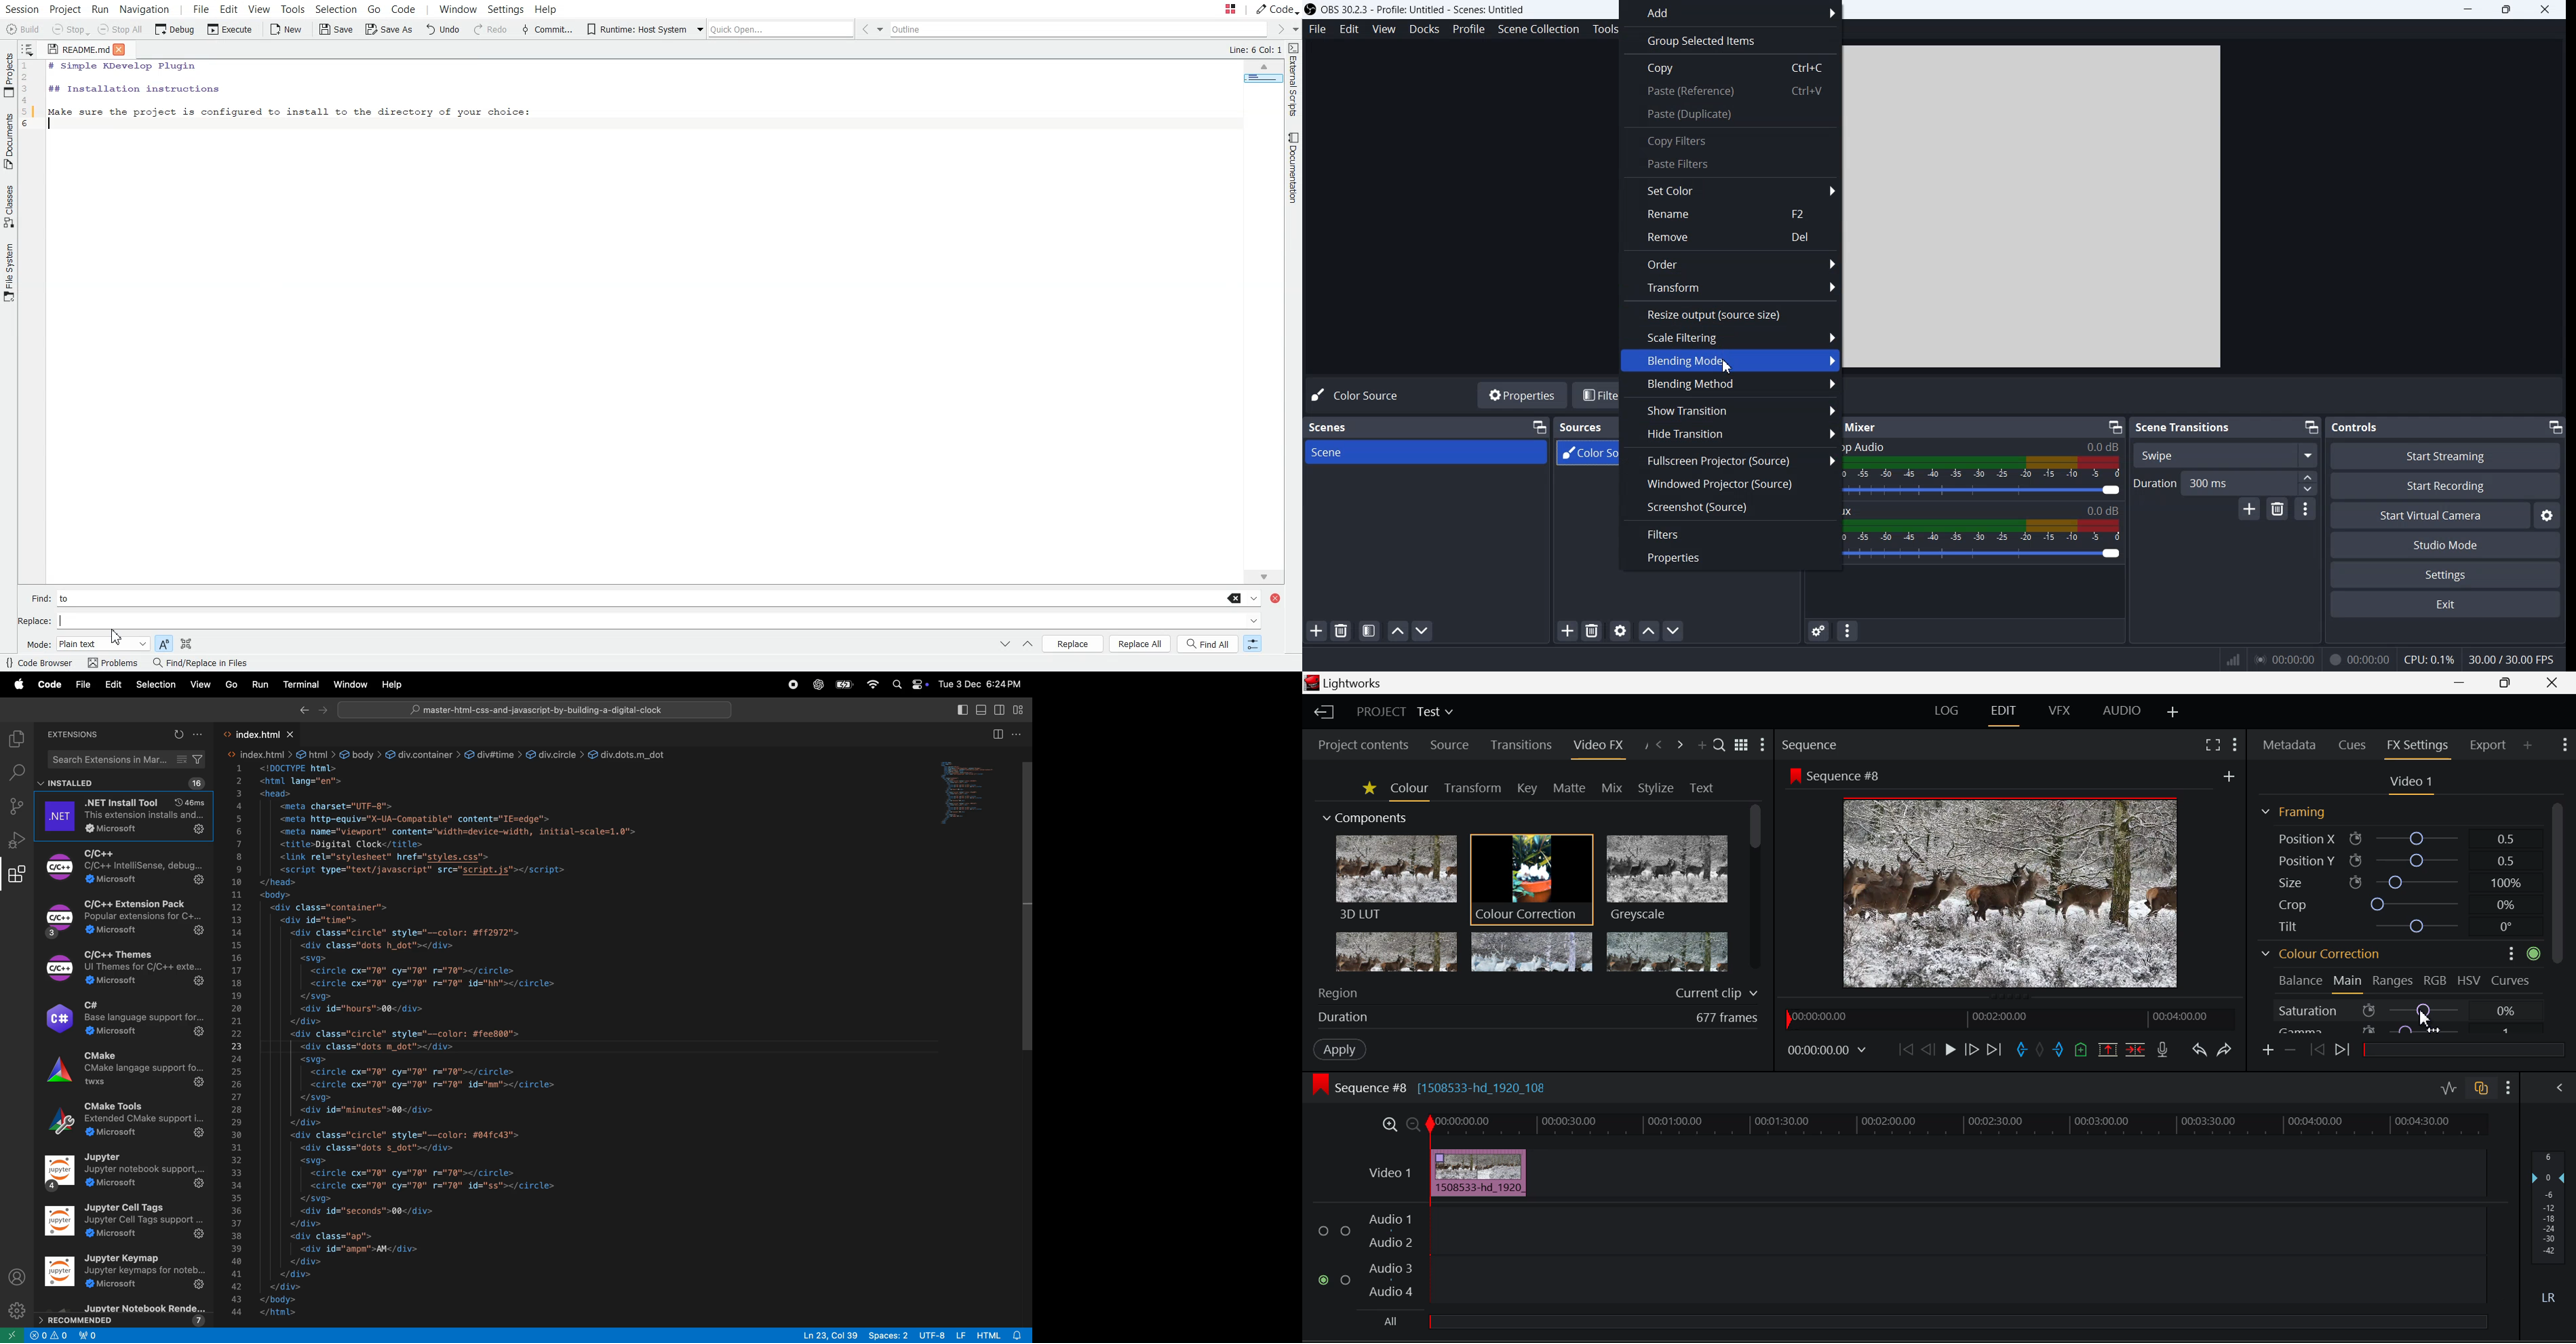 This screenshot has width=2576, height=1344. I want to click on Add Source, so click(1568, 632).